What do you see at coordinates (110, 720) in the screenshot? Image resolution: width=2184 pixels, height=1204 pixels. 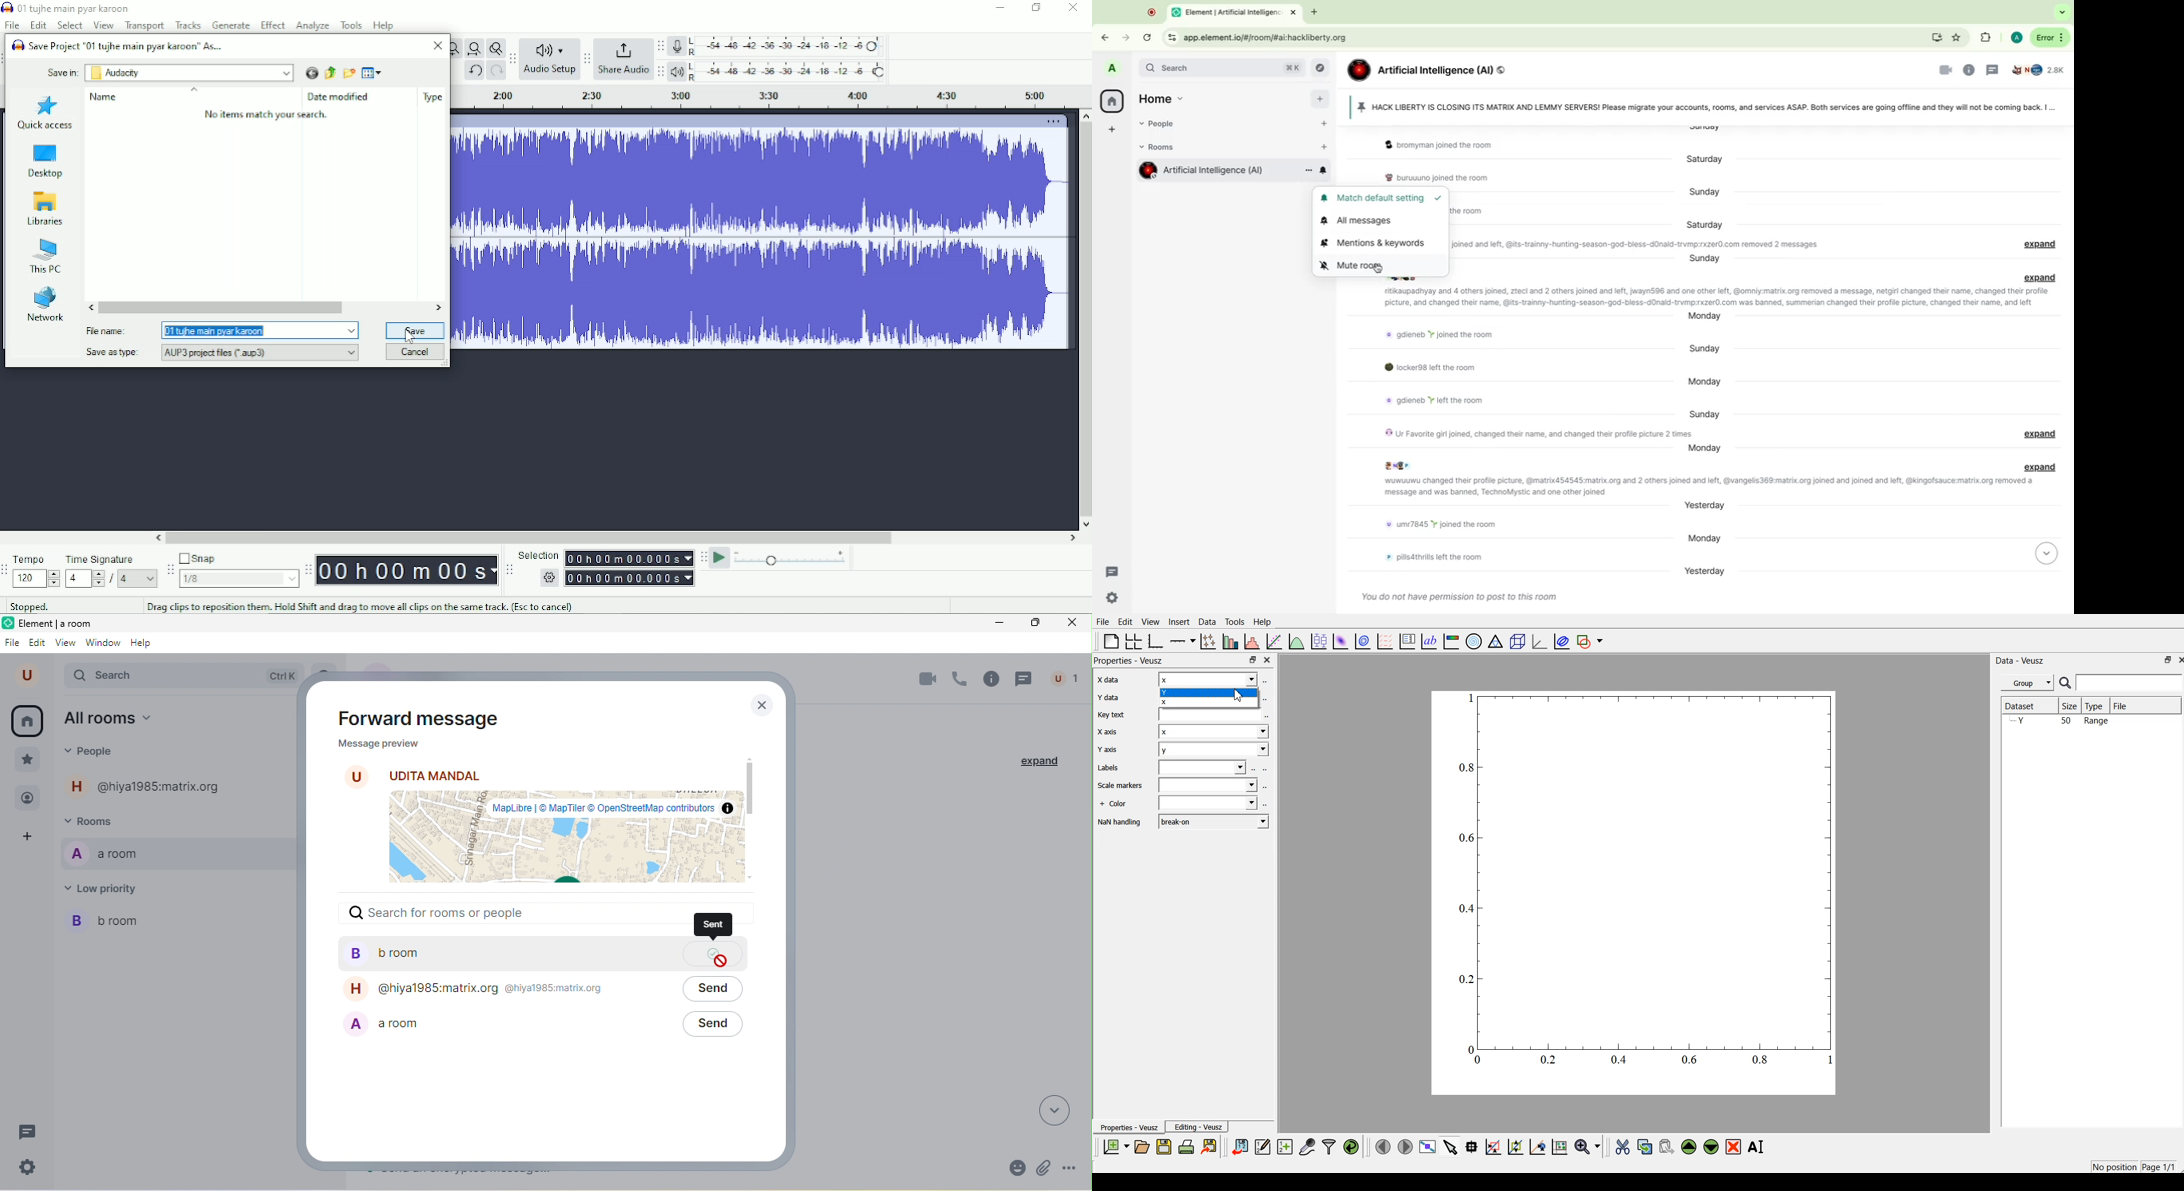 I see `all rooms` at bounding box center [110, 720].